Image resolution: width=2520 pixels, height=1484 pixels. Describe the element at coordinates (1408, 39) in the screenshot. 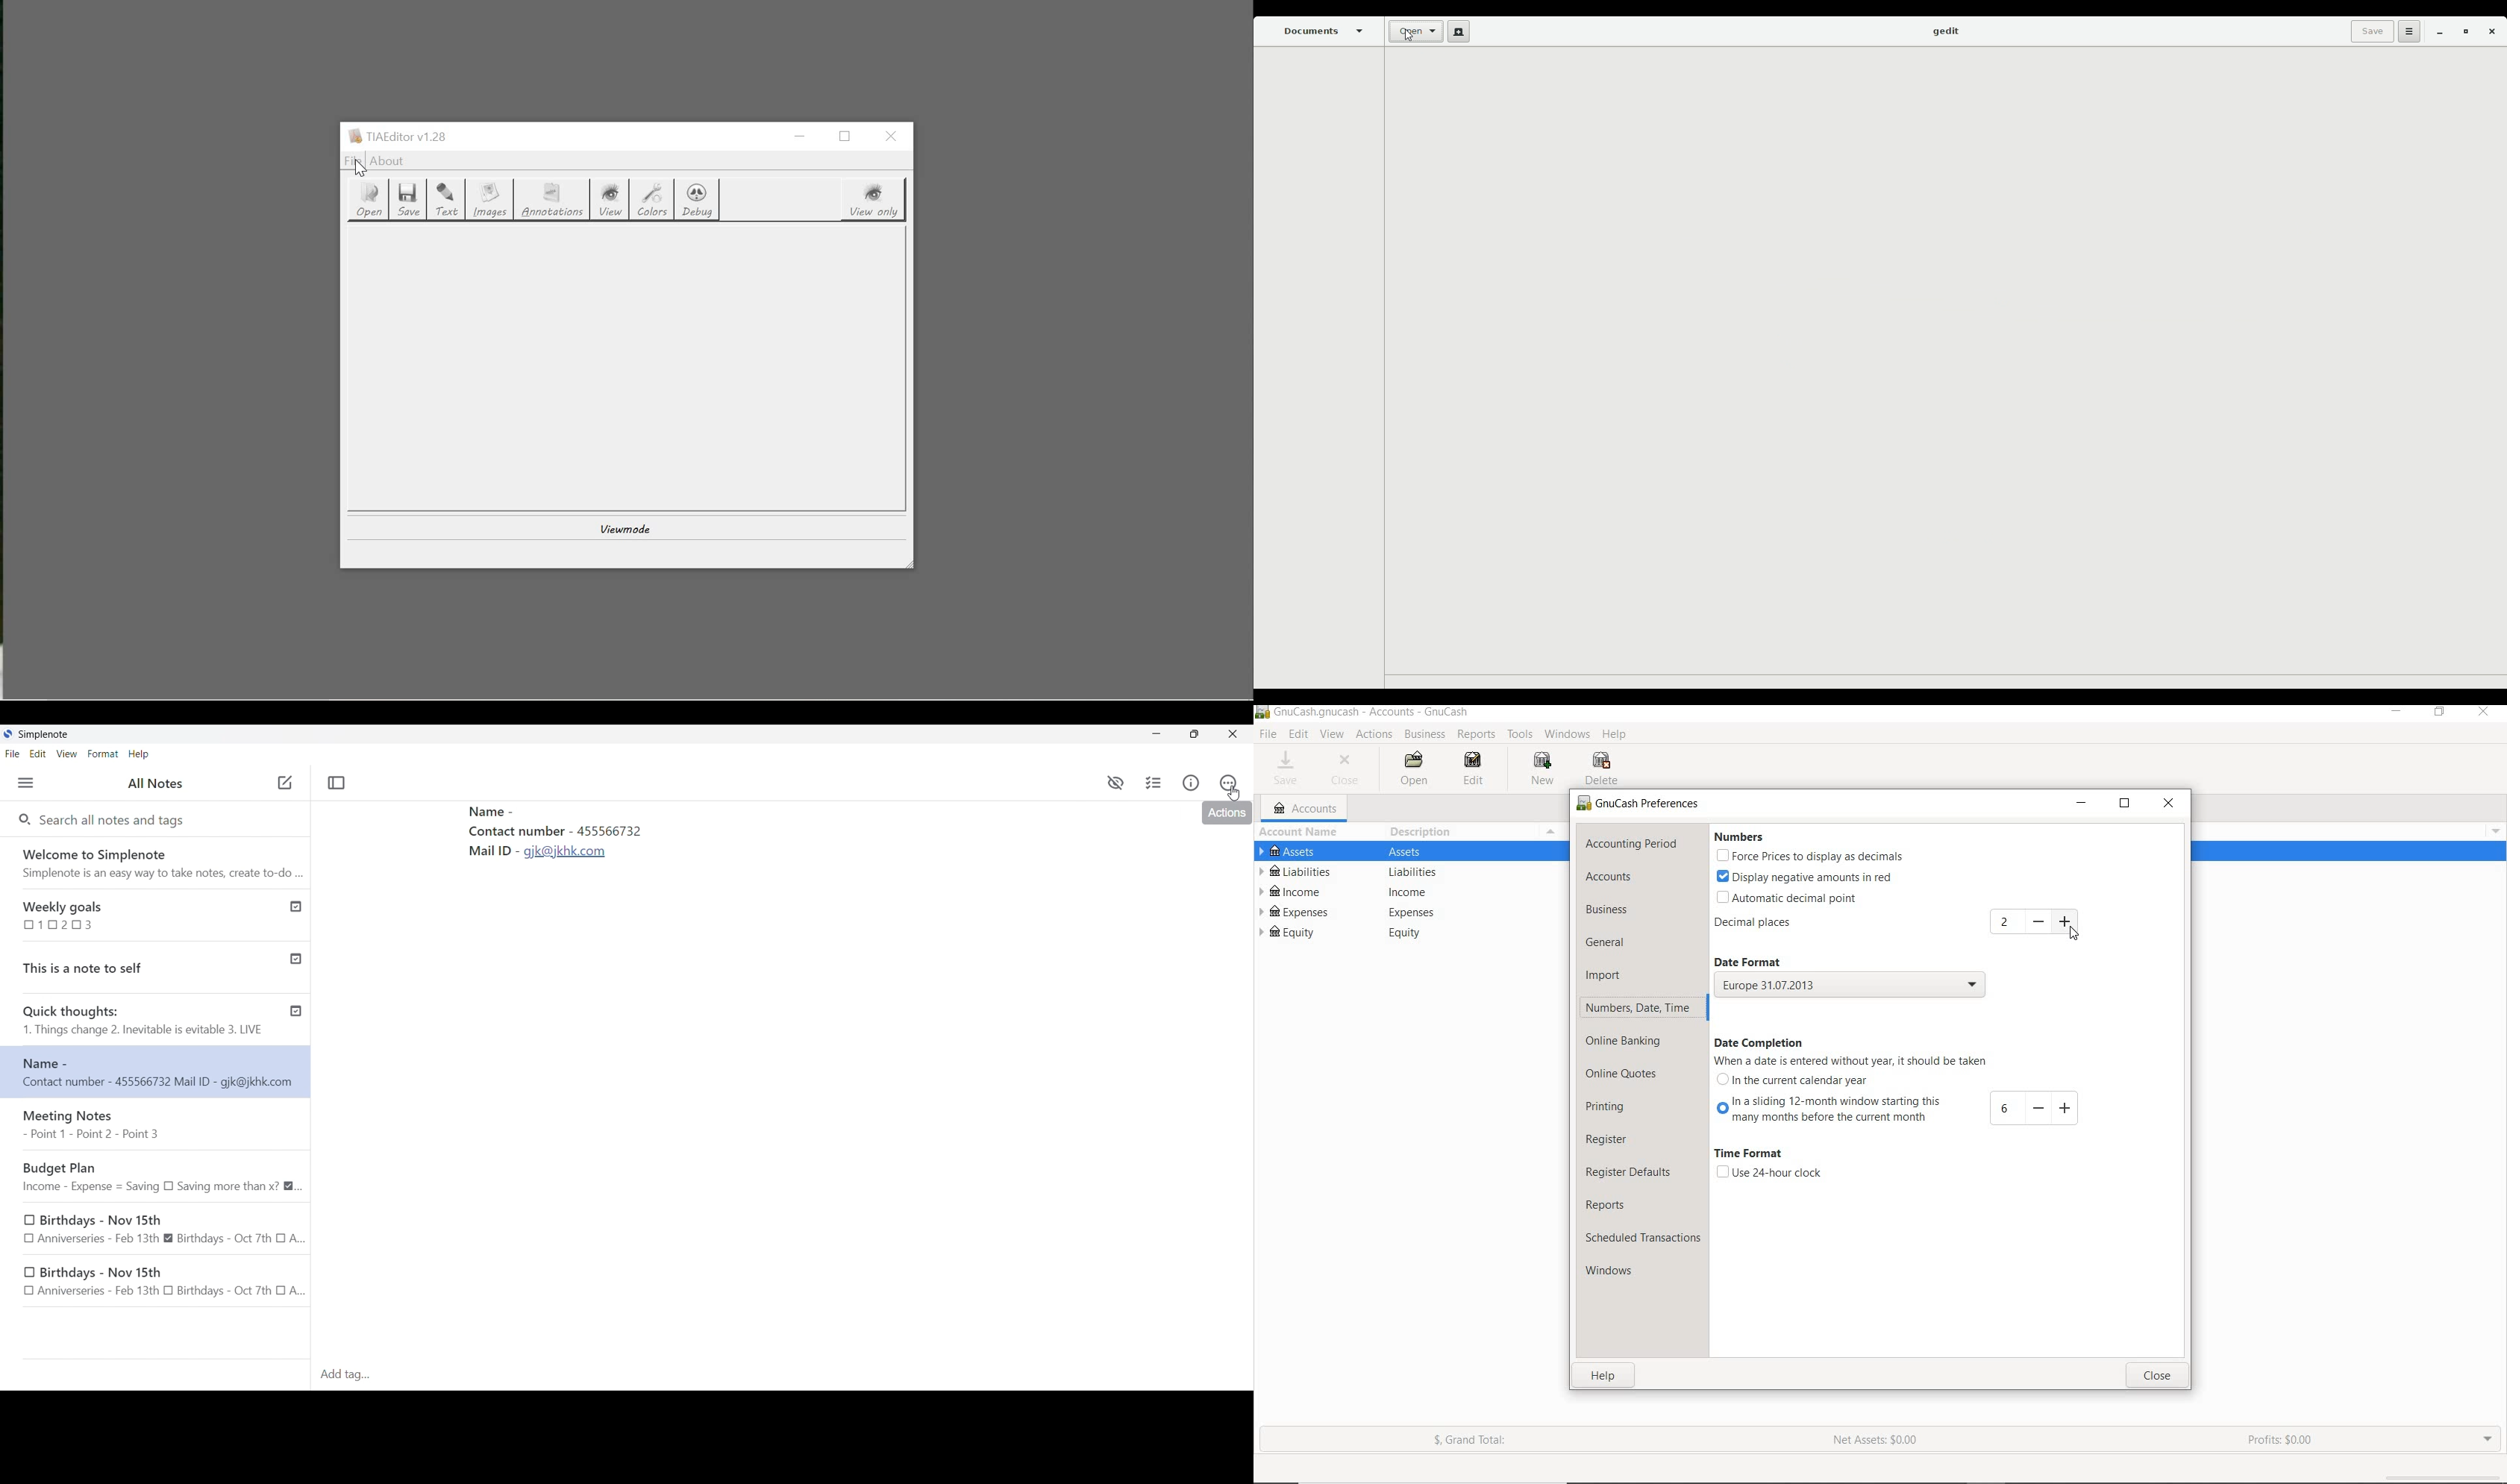

I see `Cursor` at that location.